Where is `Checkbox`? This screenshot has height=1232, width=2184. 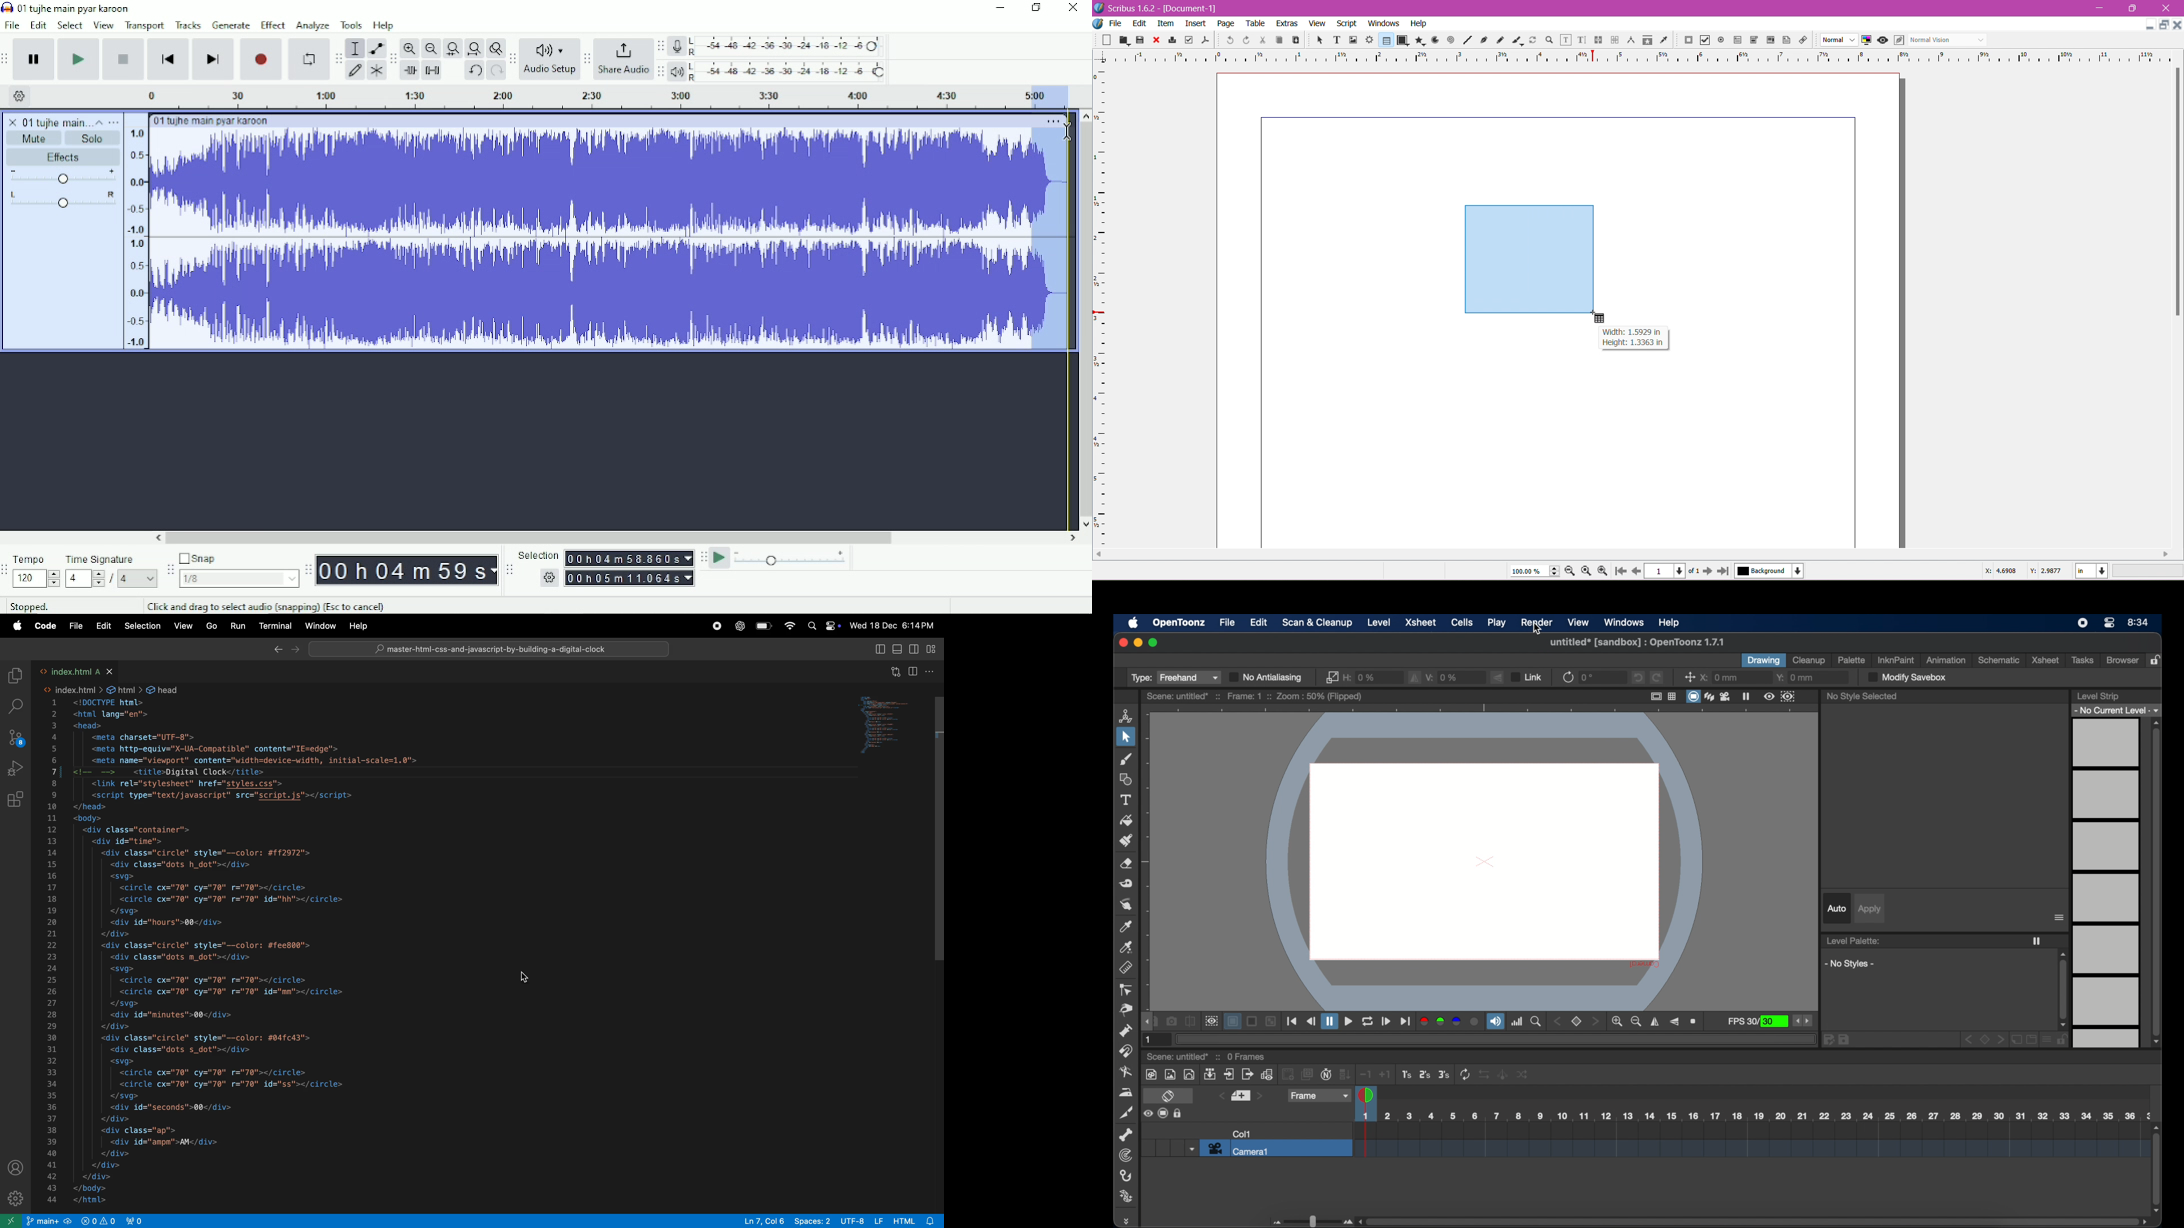
Checkbox is located at coordinates (1703, 41).